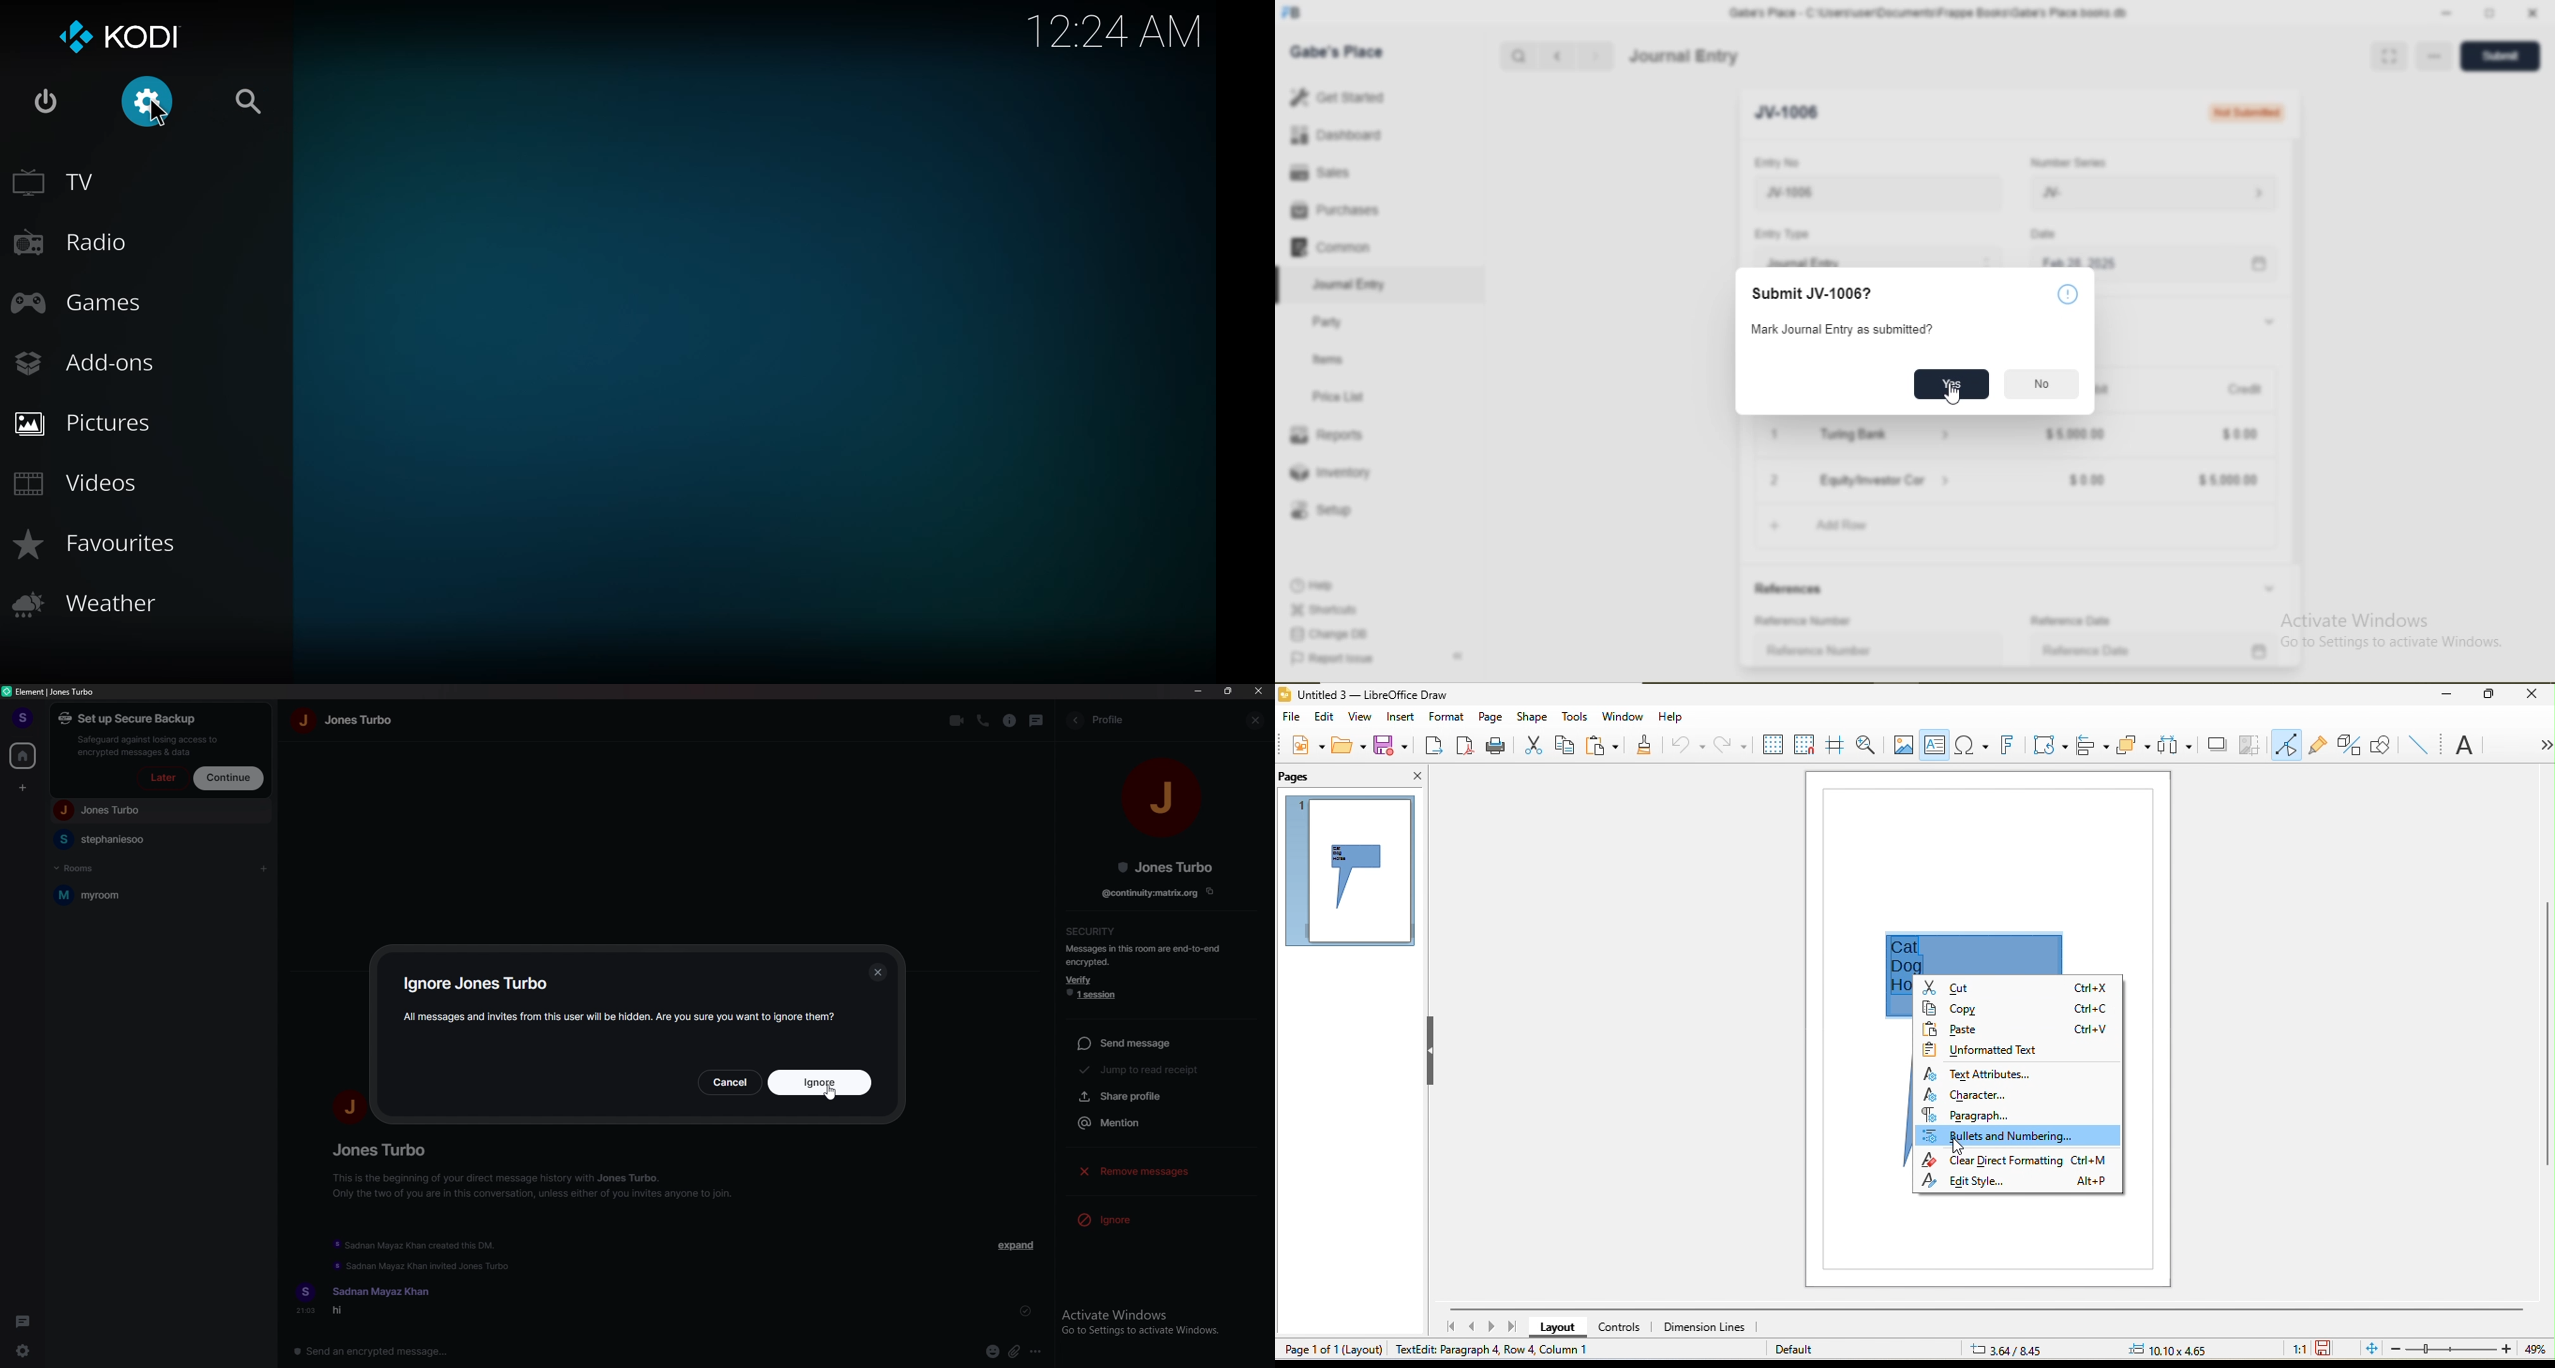  Describe the element at coordinates (1491, 714) in the screenshot. I see `page` at that location.